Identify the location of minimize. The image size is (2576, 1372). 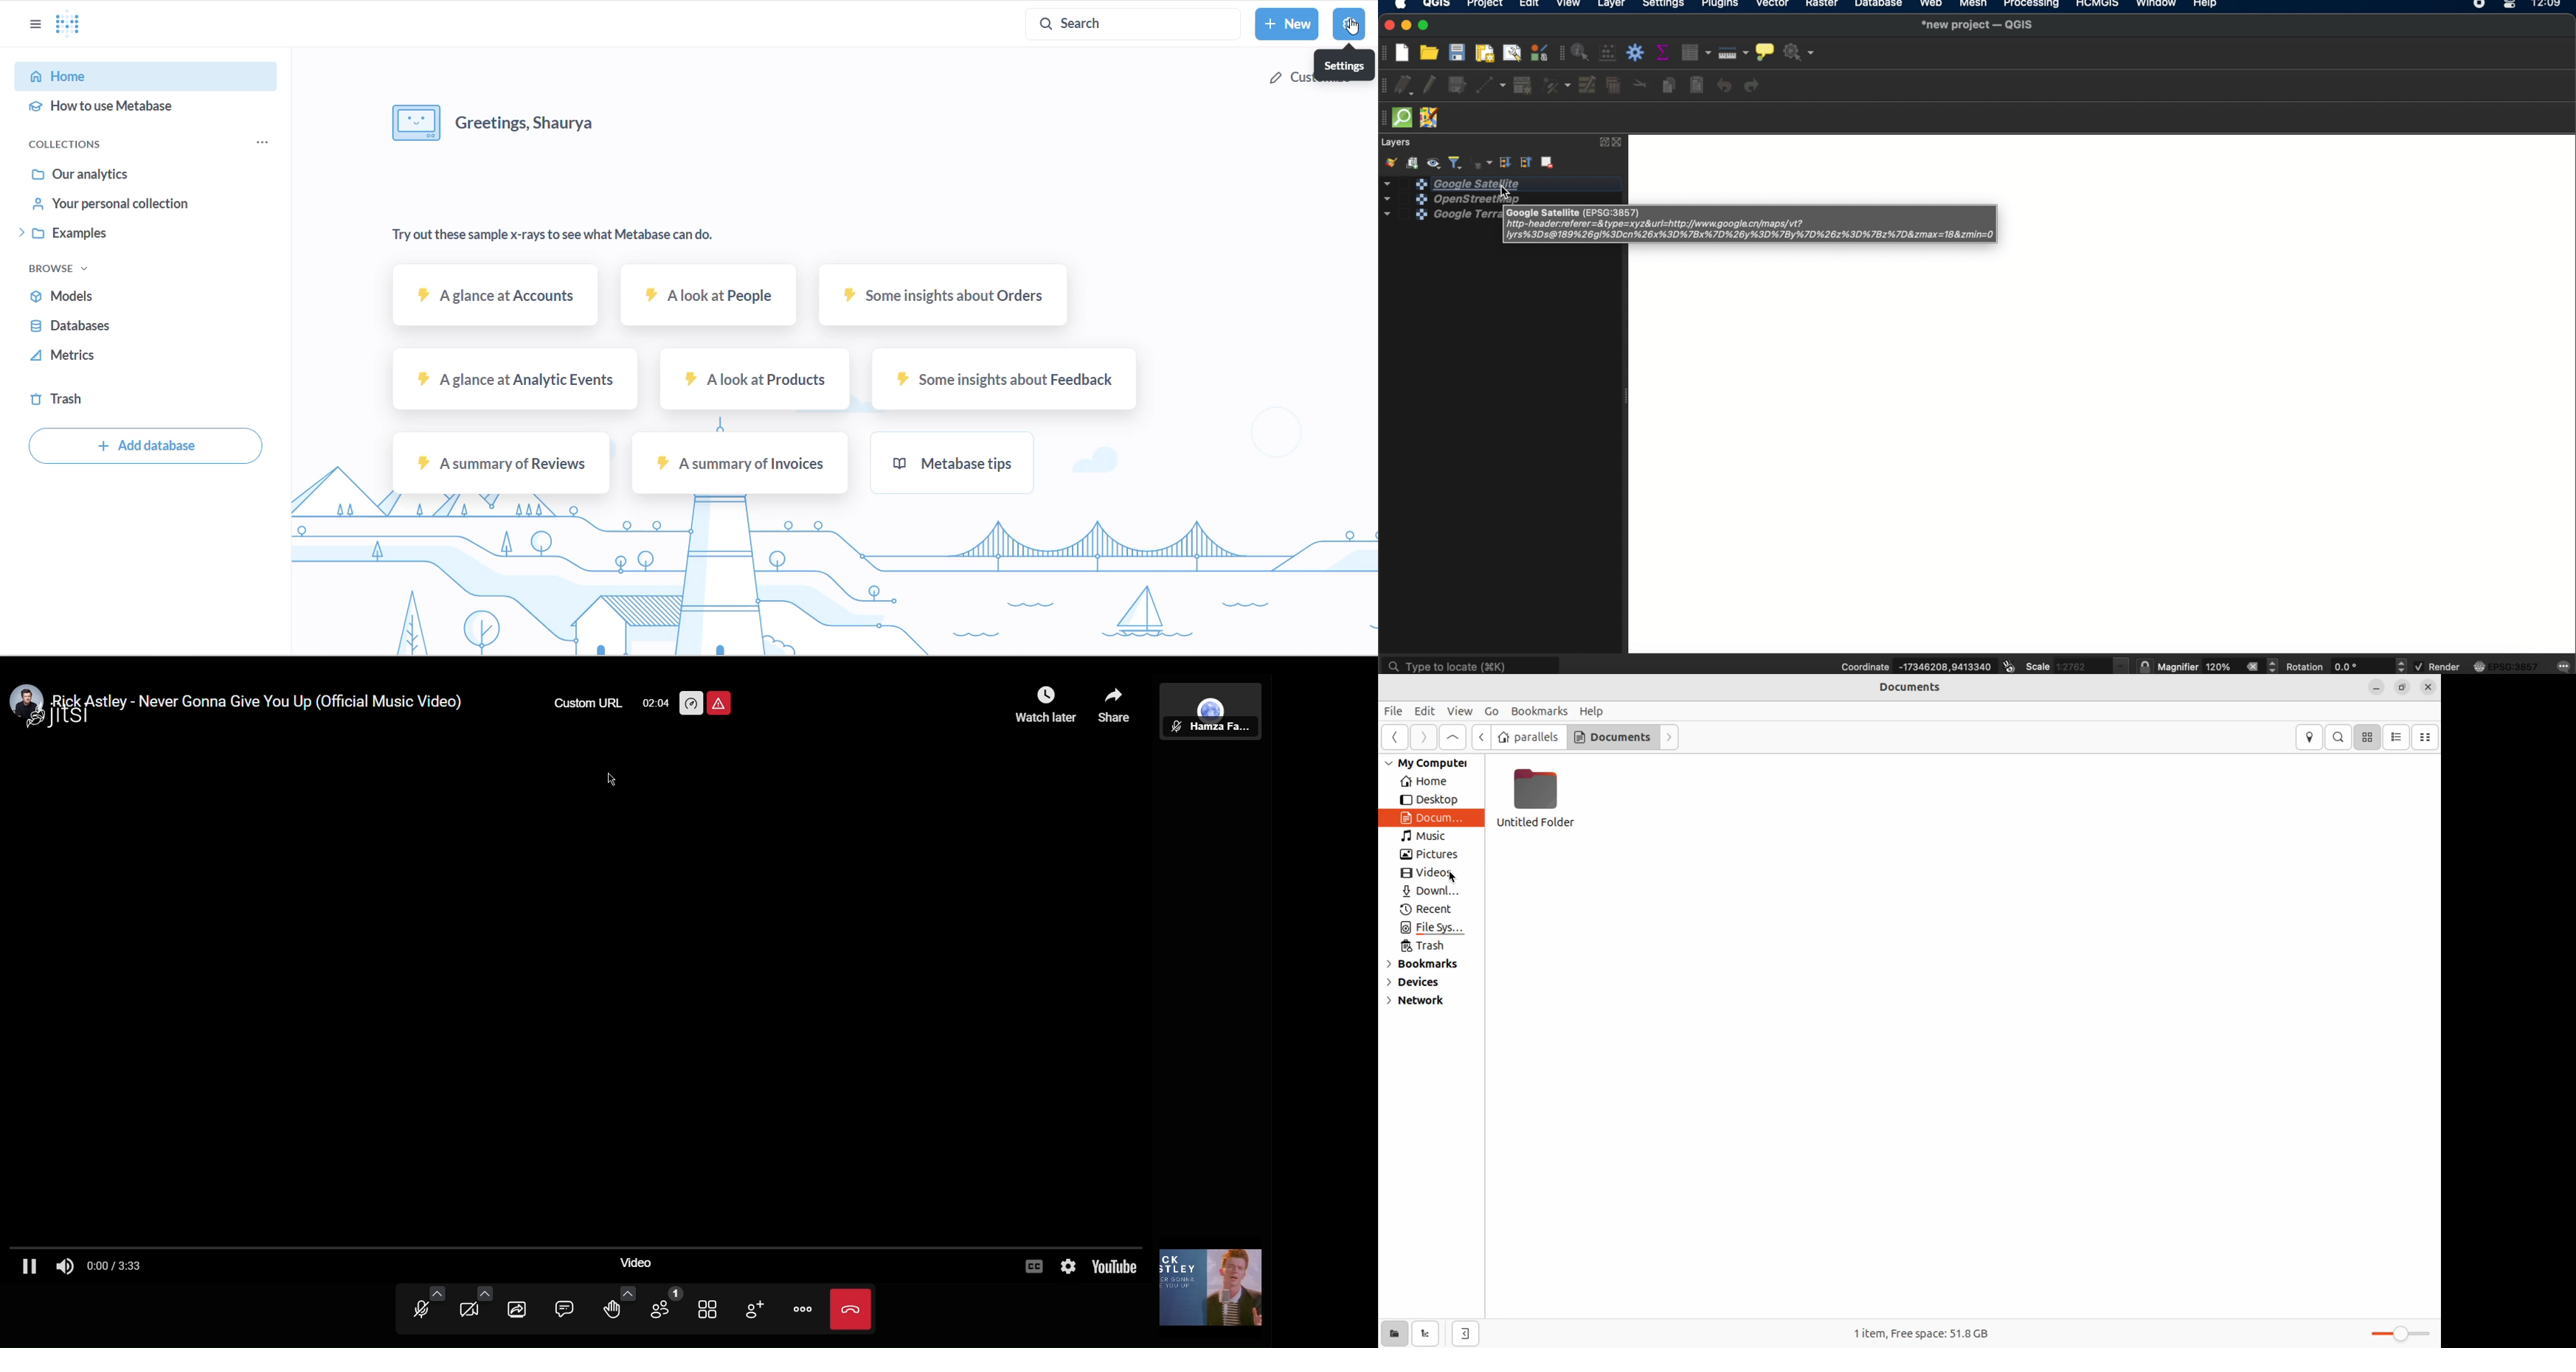
(1407, 26).